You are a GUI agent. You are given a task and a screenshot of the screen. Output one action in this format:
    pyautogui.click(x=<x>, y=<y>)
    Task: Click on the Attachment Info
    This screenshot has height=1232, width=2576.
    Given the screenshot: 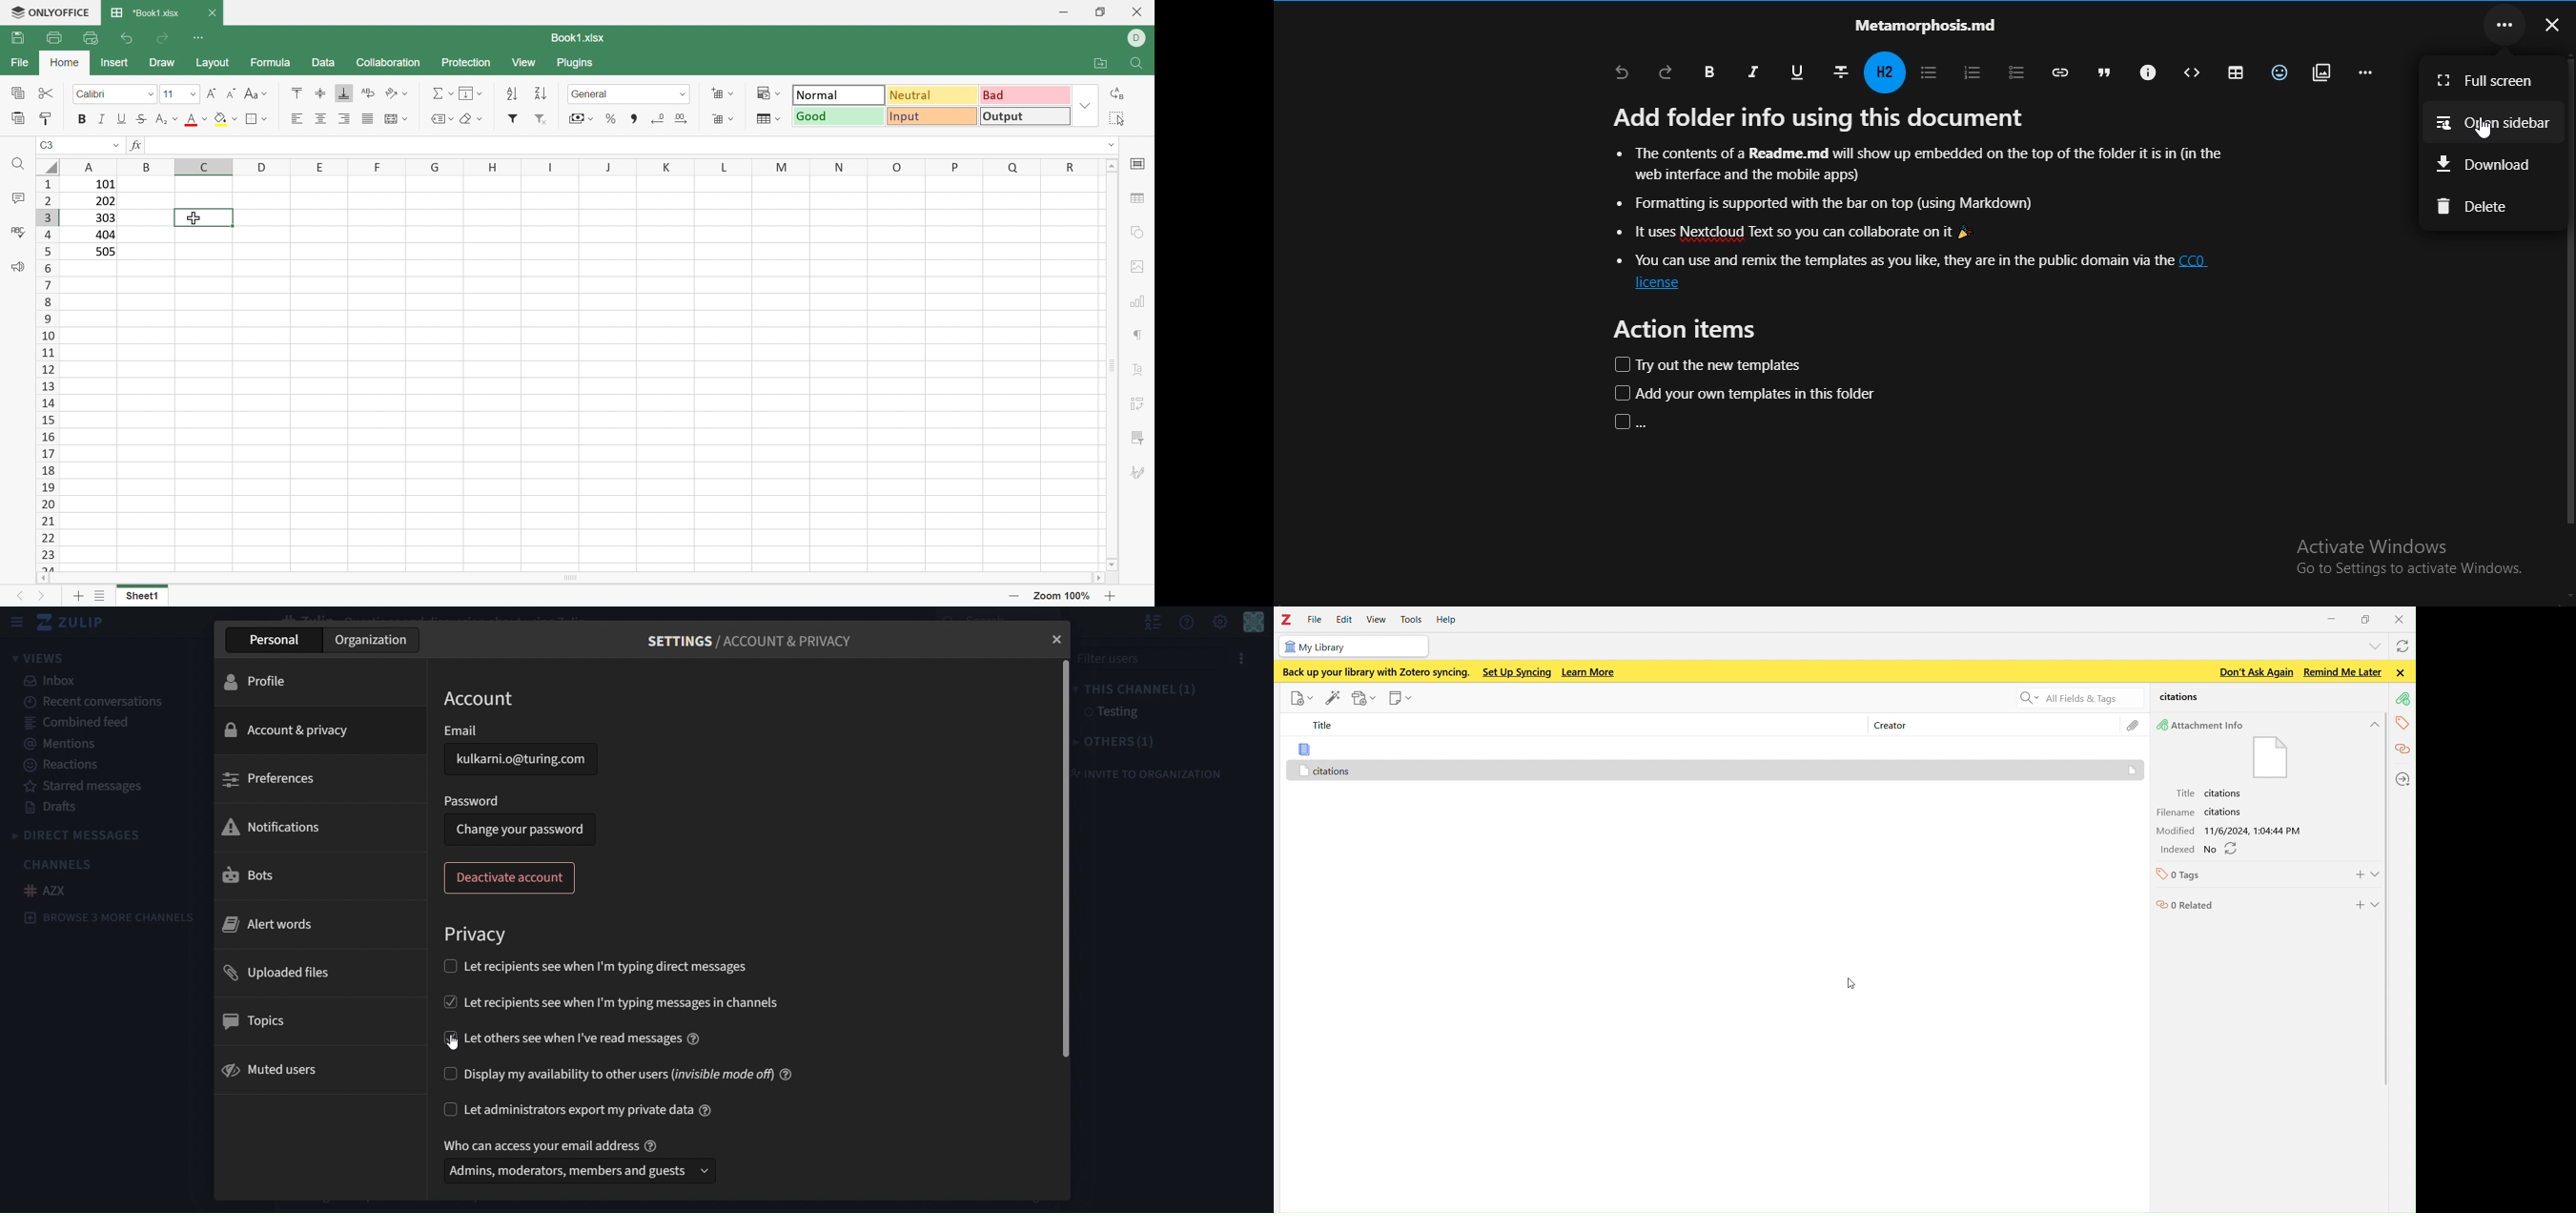 What is the action you would take?
    pyautogui.click(x=2201, y=724)
    